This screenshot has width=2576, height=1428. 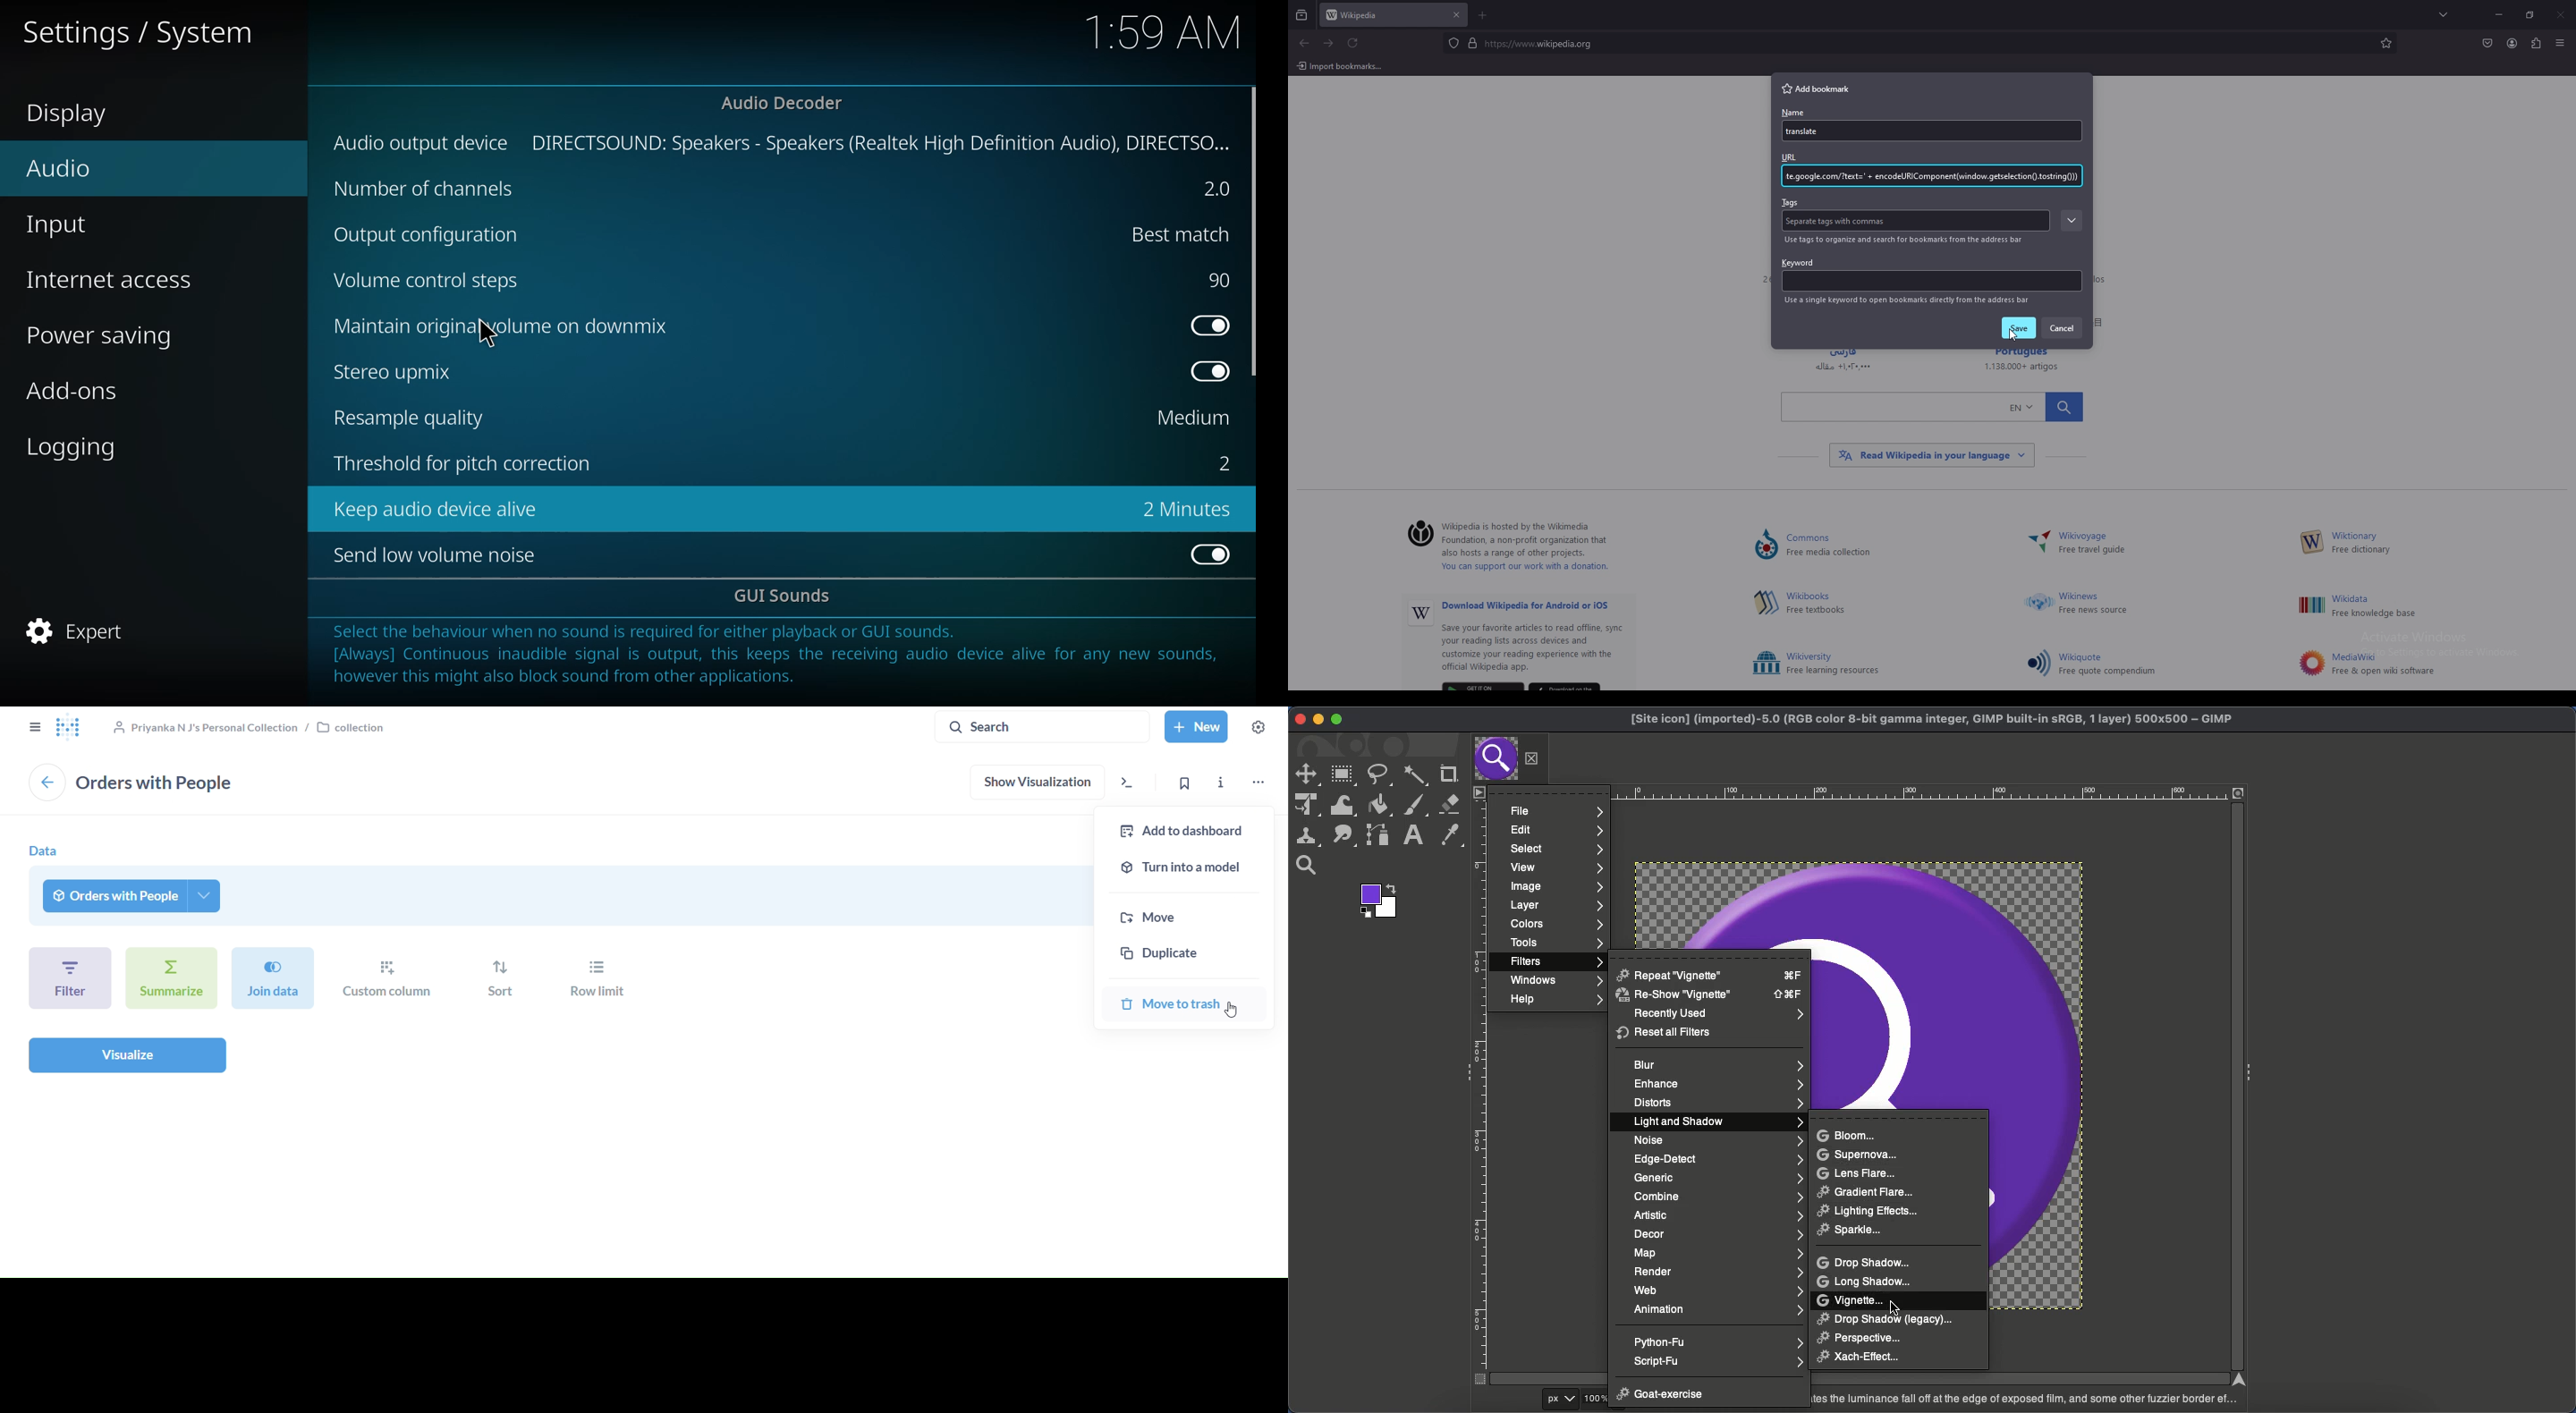 What do you see at coordinates (2361, 544) in the screenshot?
I see `W—
Free dictionary` at bounding box center [2361, 544].